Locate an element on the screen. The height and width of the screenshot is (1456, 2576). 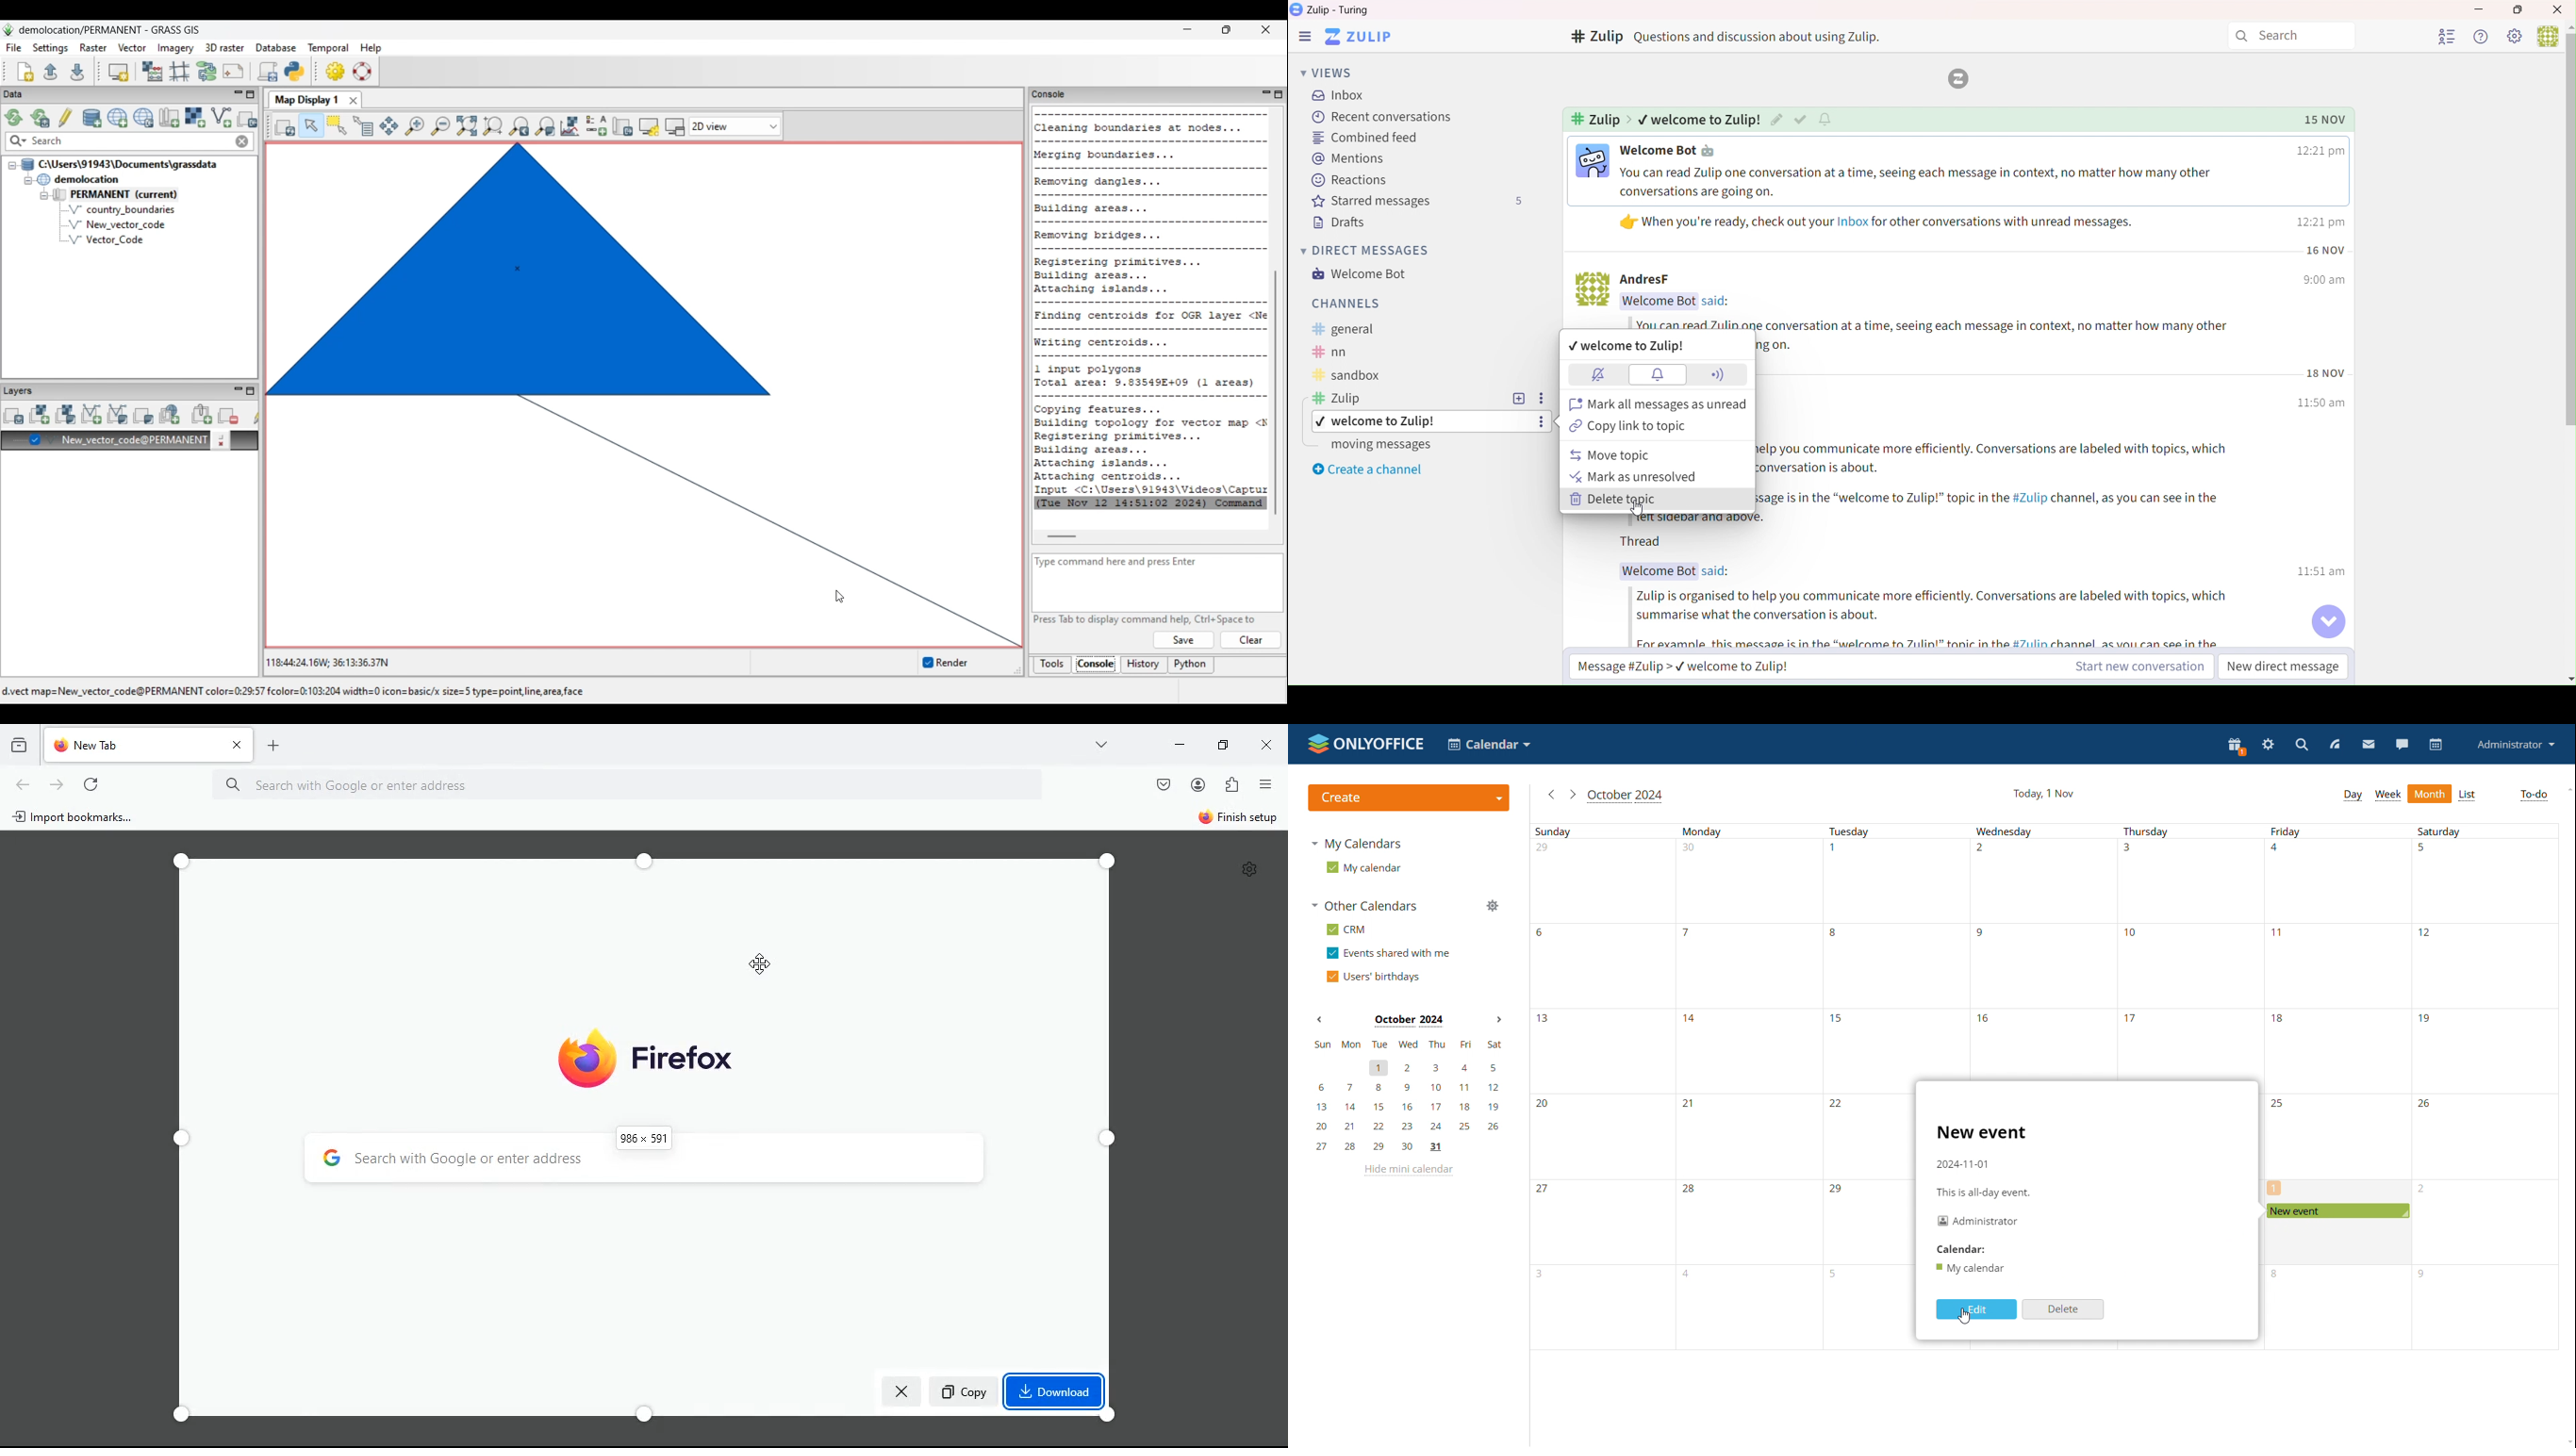
Text is located at coordinates (1354, 329).